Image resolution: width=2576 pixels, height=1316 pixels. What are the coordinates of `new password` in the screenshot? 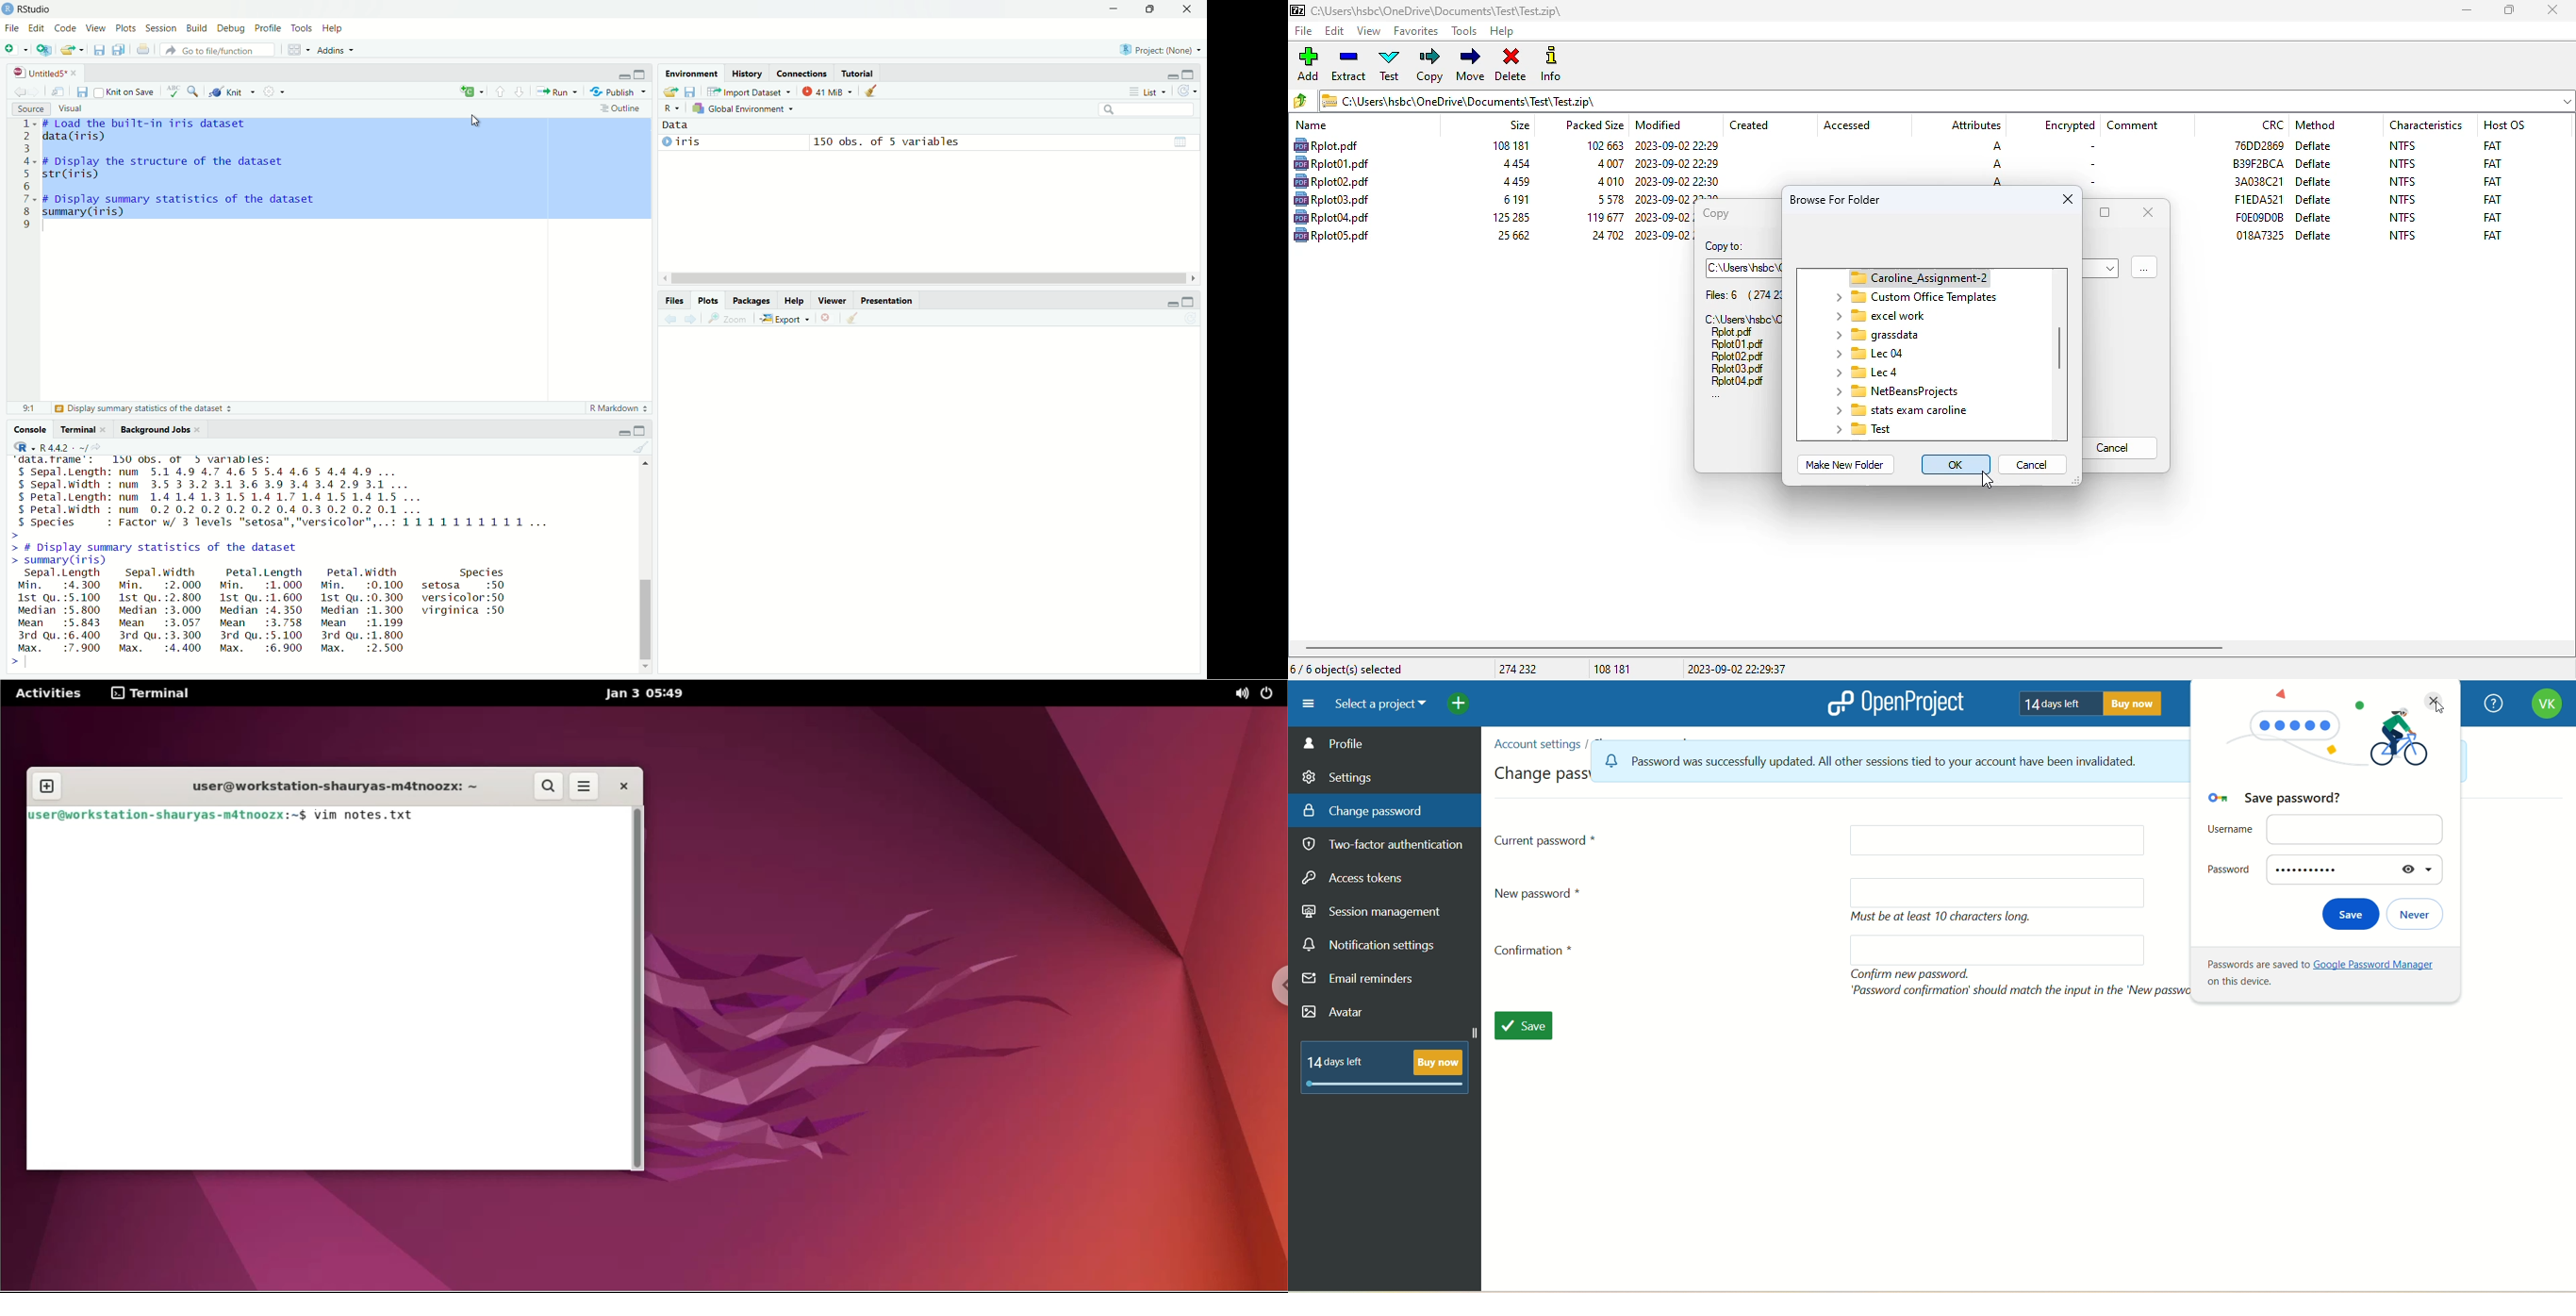 It's located at (1544, 892).